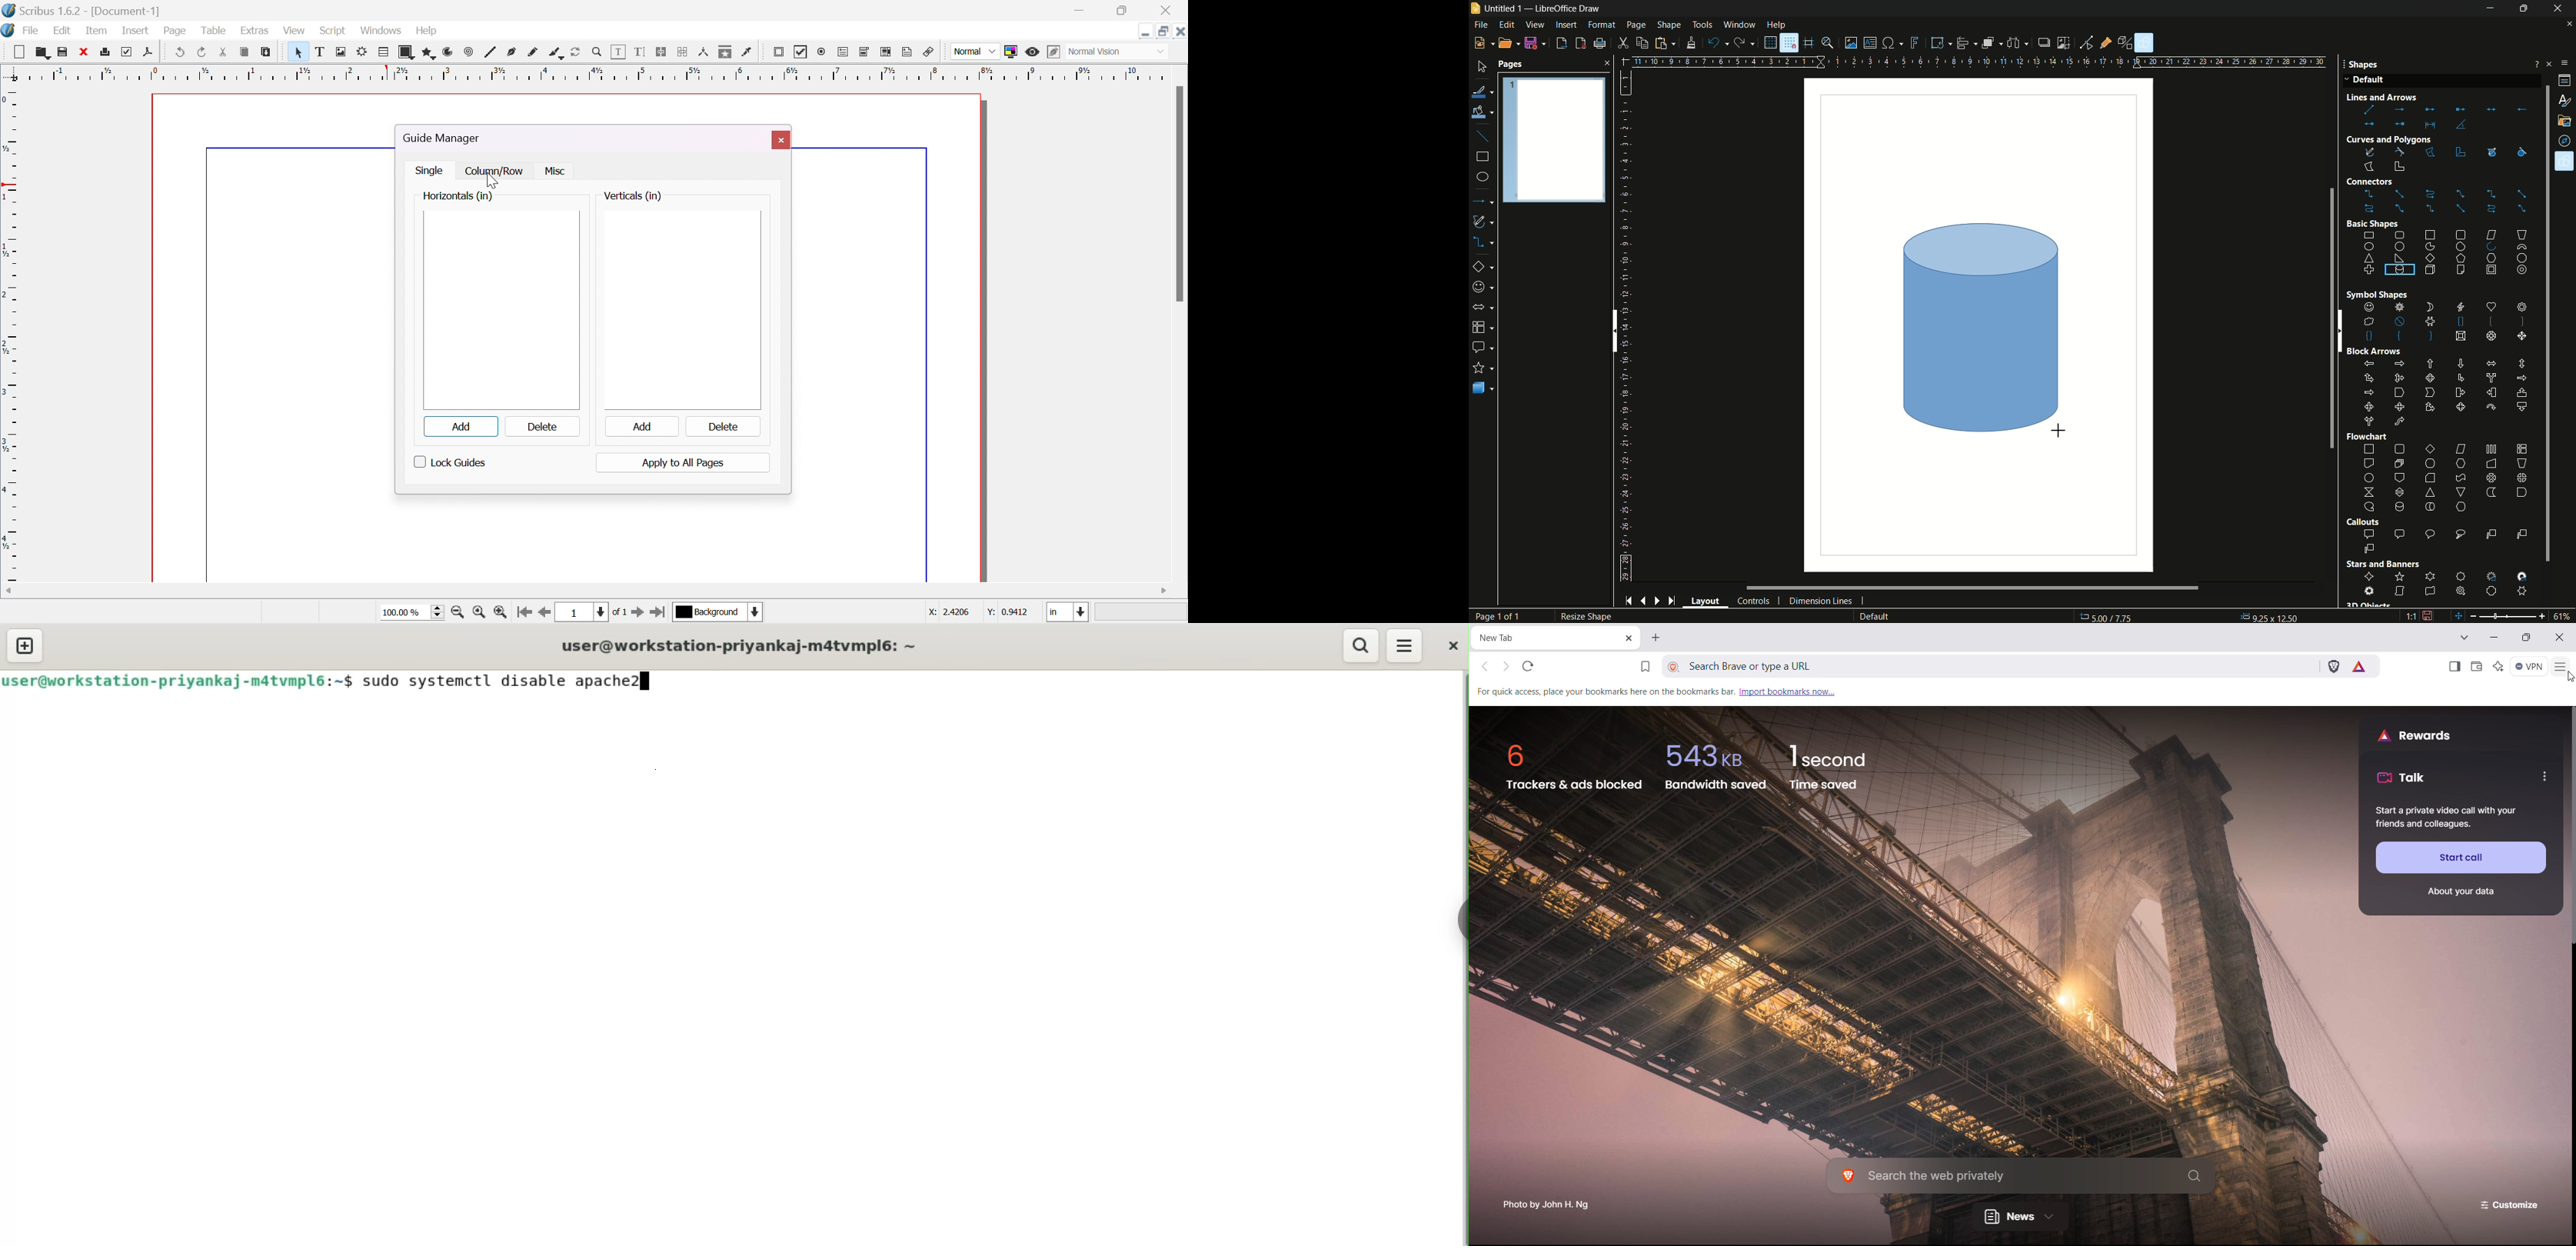 The image size is (2576, 1260). What do you see at coordinates (178, 685) in the screenshot?
I see `user@workstation-priyankaj-m4tvmpl6:~$` at bounding box center [178, 685].